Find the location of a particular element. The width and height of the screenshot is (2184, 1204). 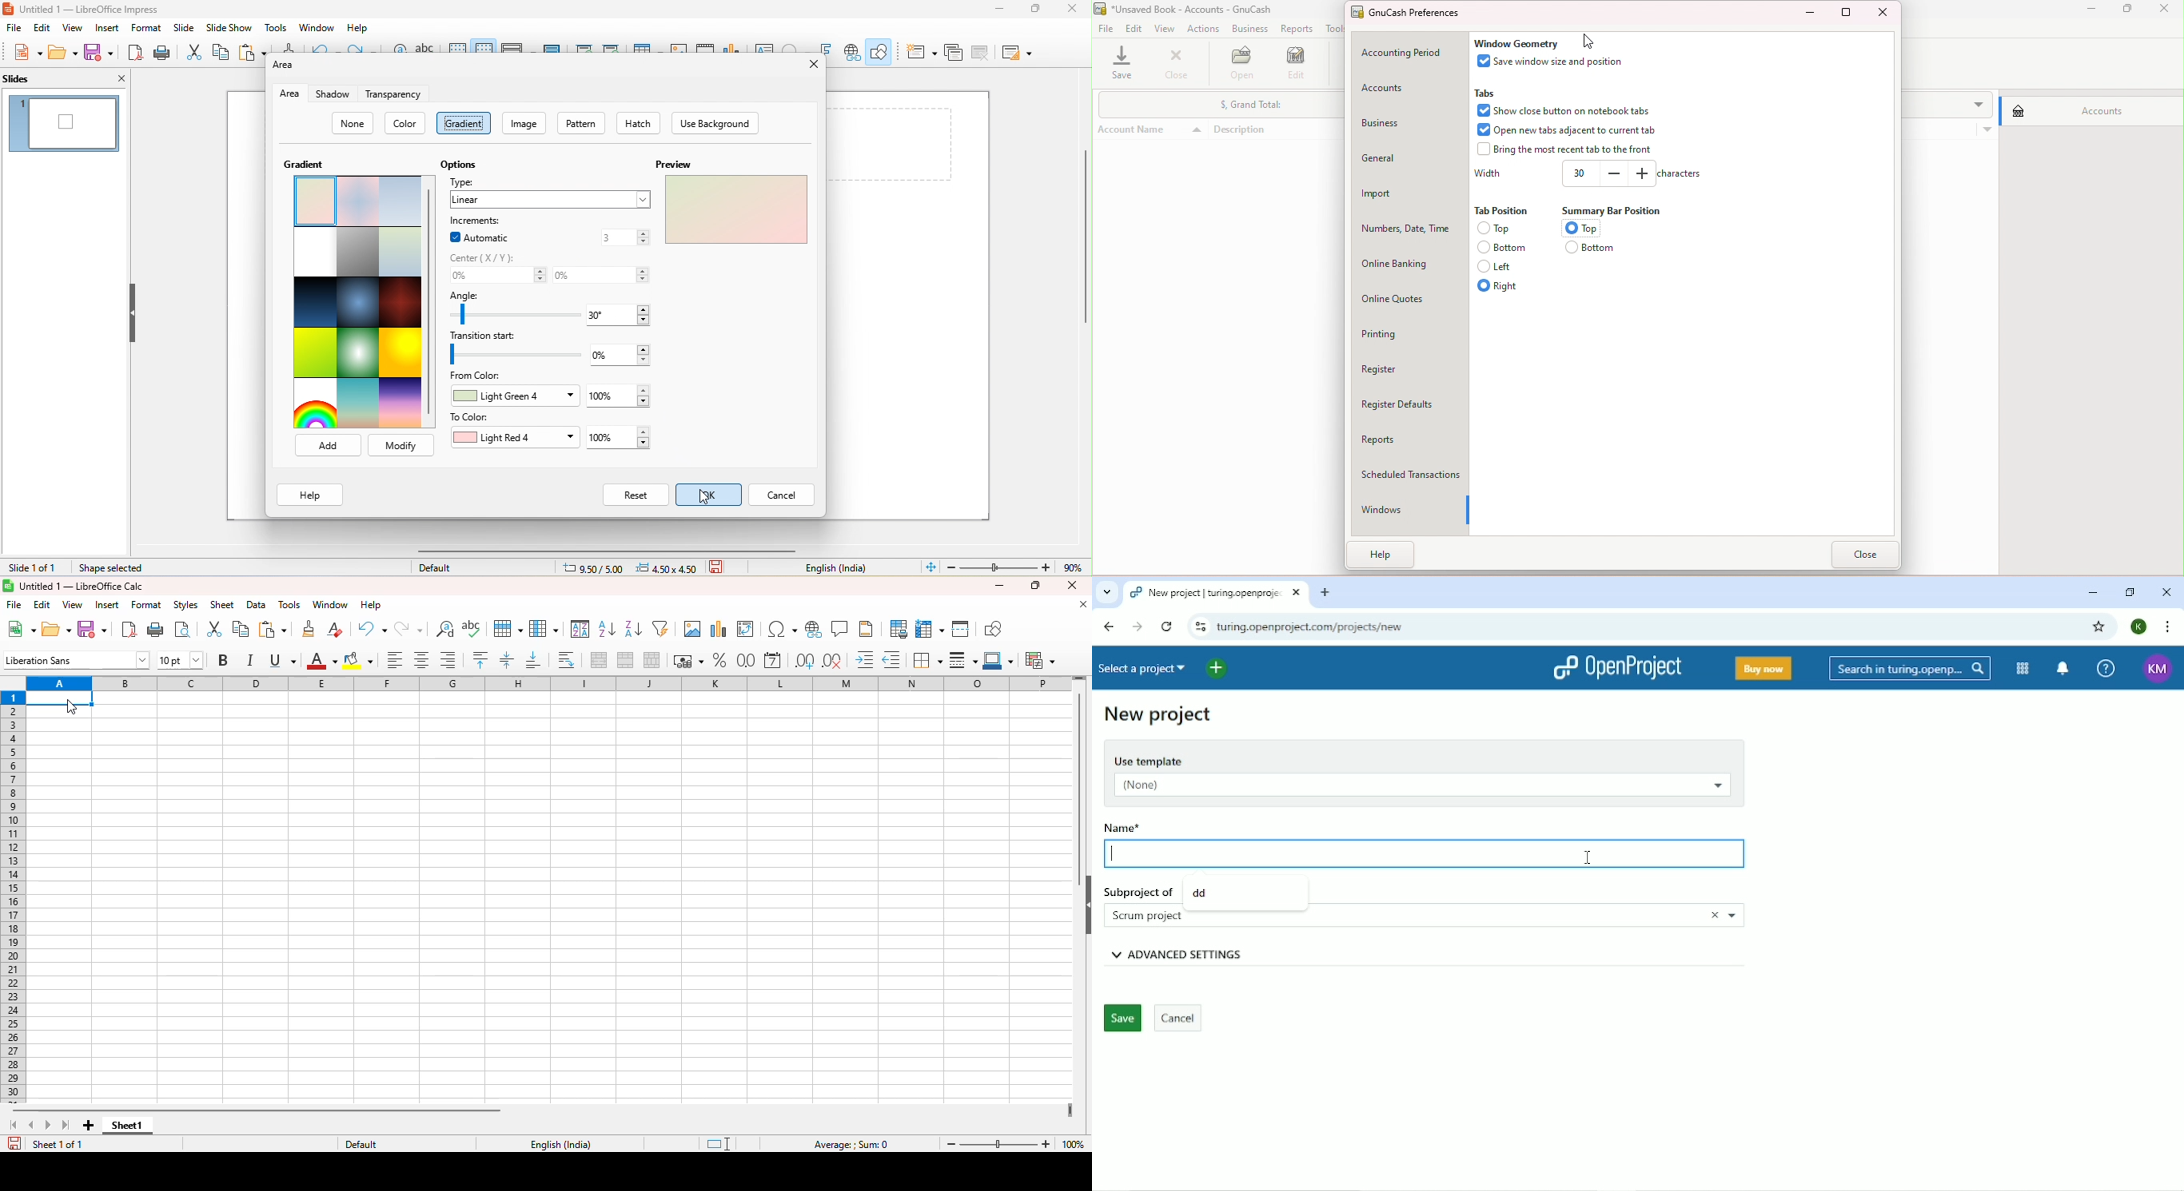

bring the most recent tab to the front is located at coordinates (1564, 152).